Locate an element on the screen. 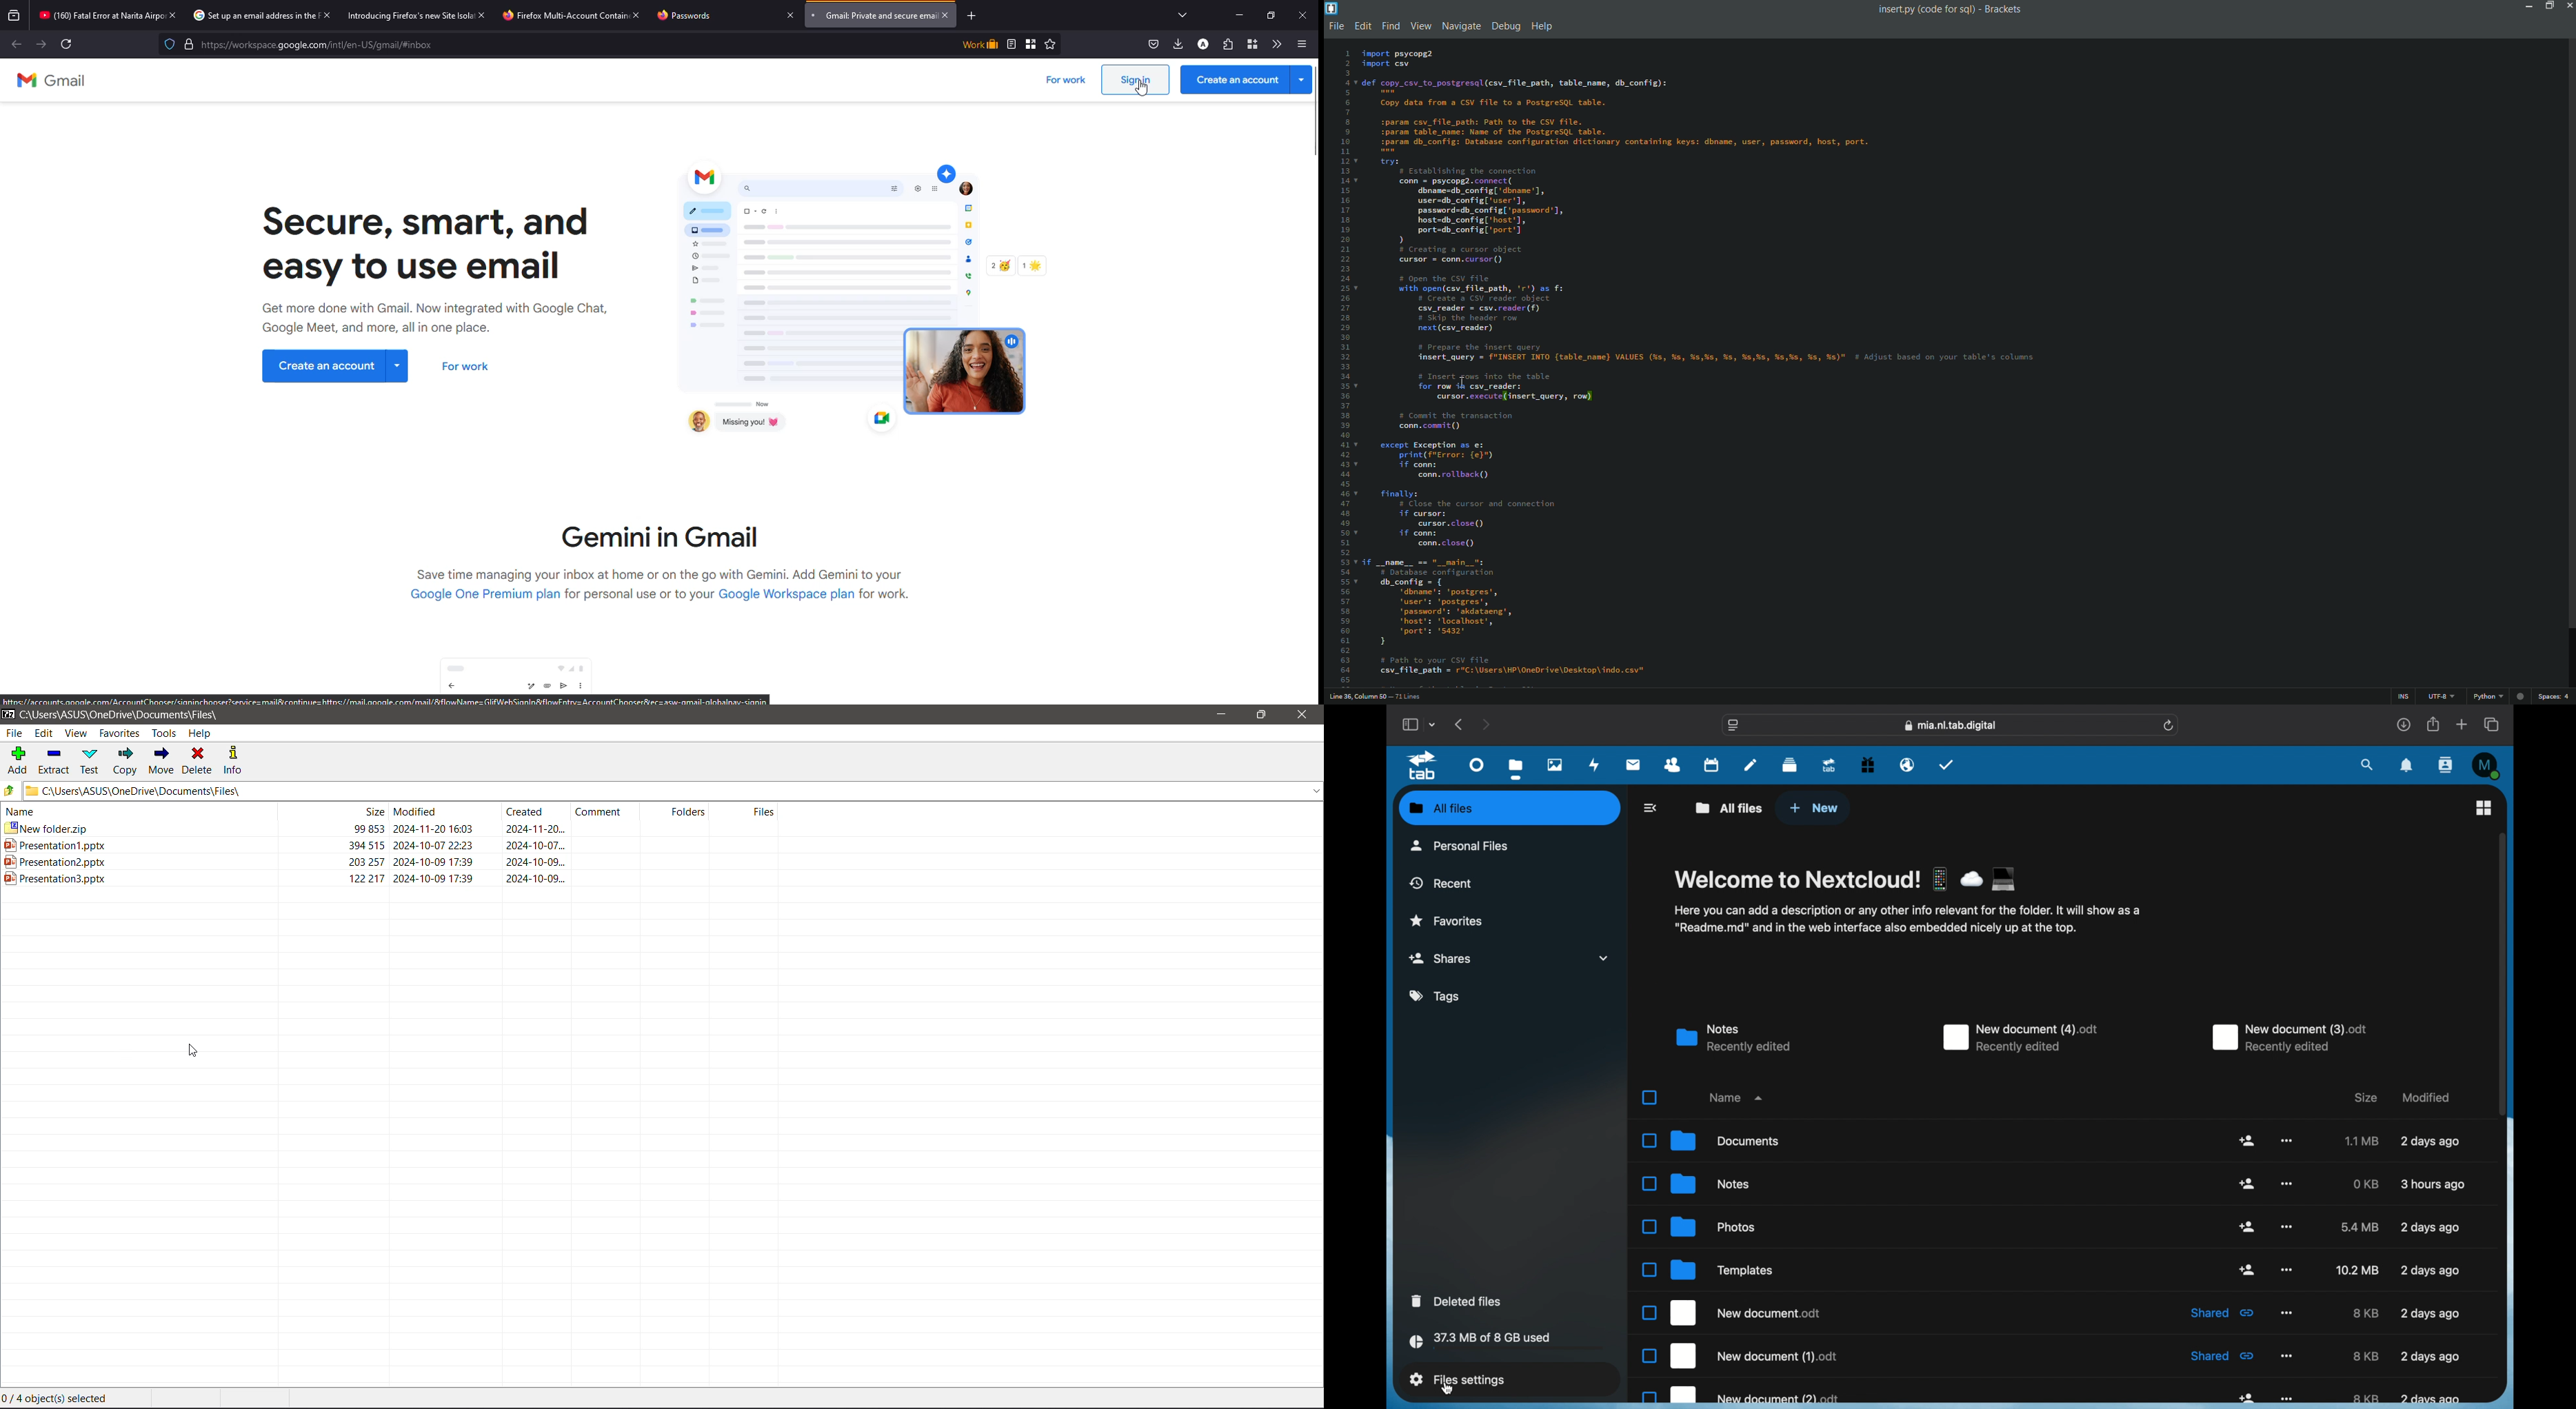  Close is located at coordinates (1302, 715).